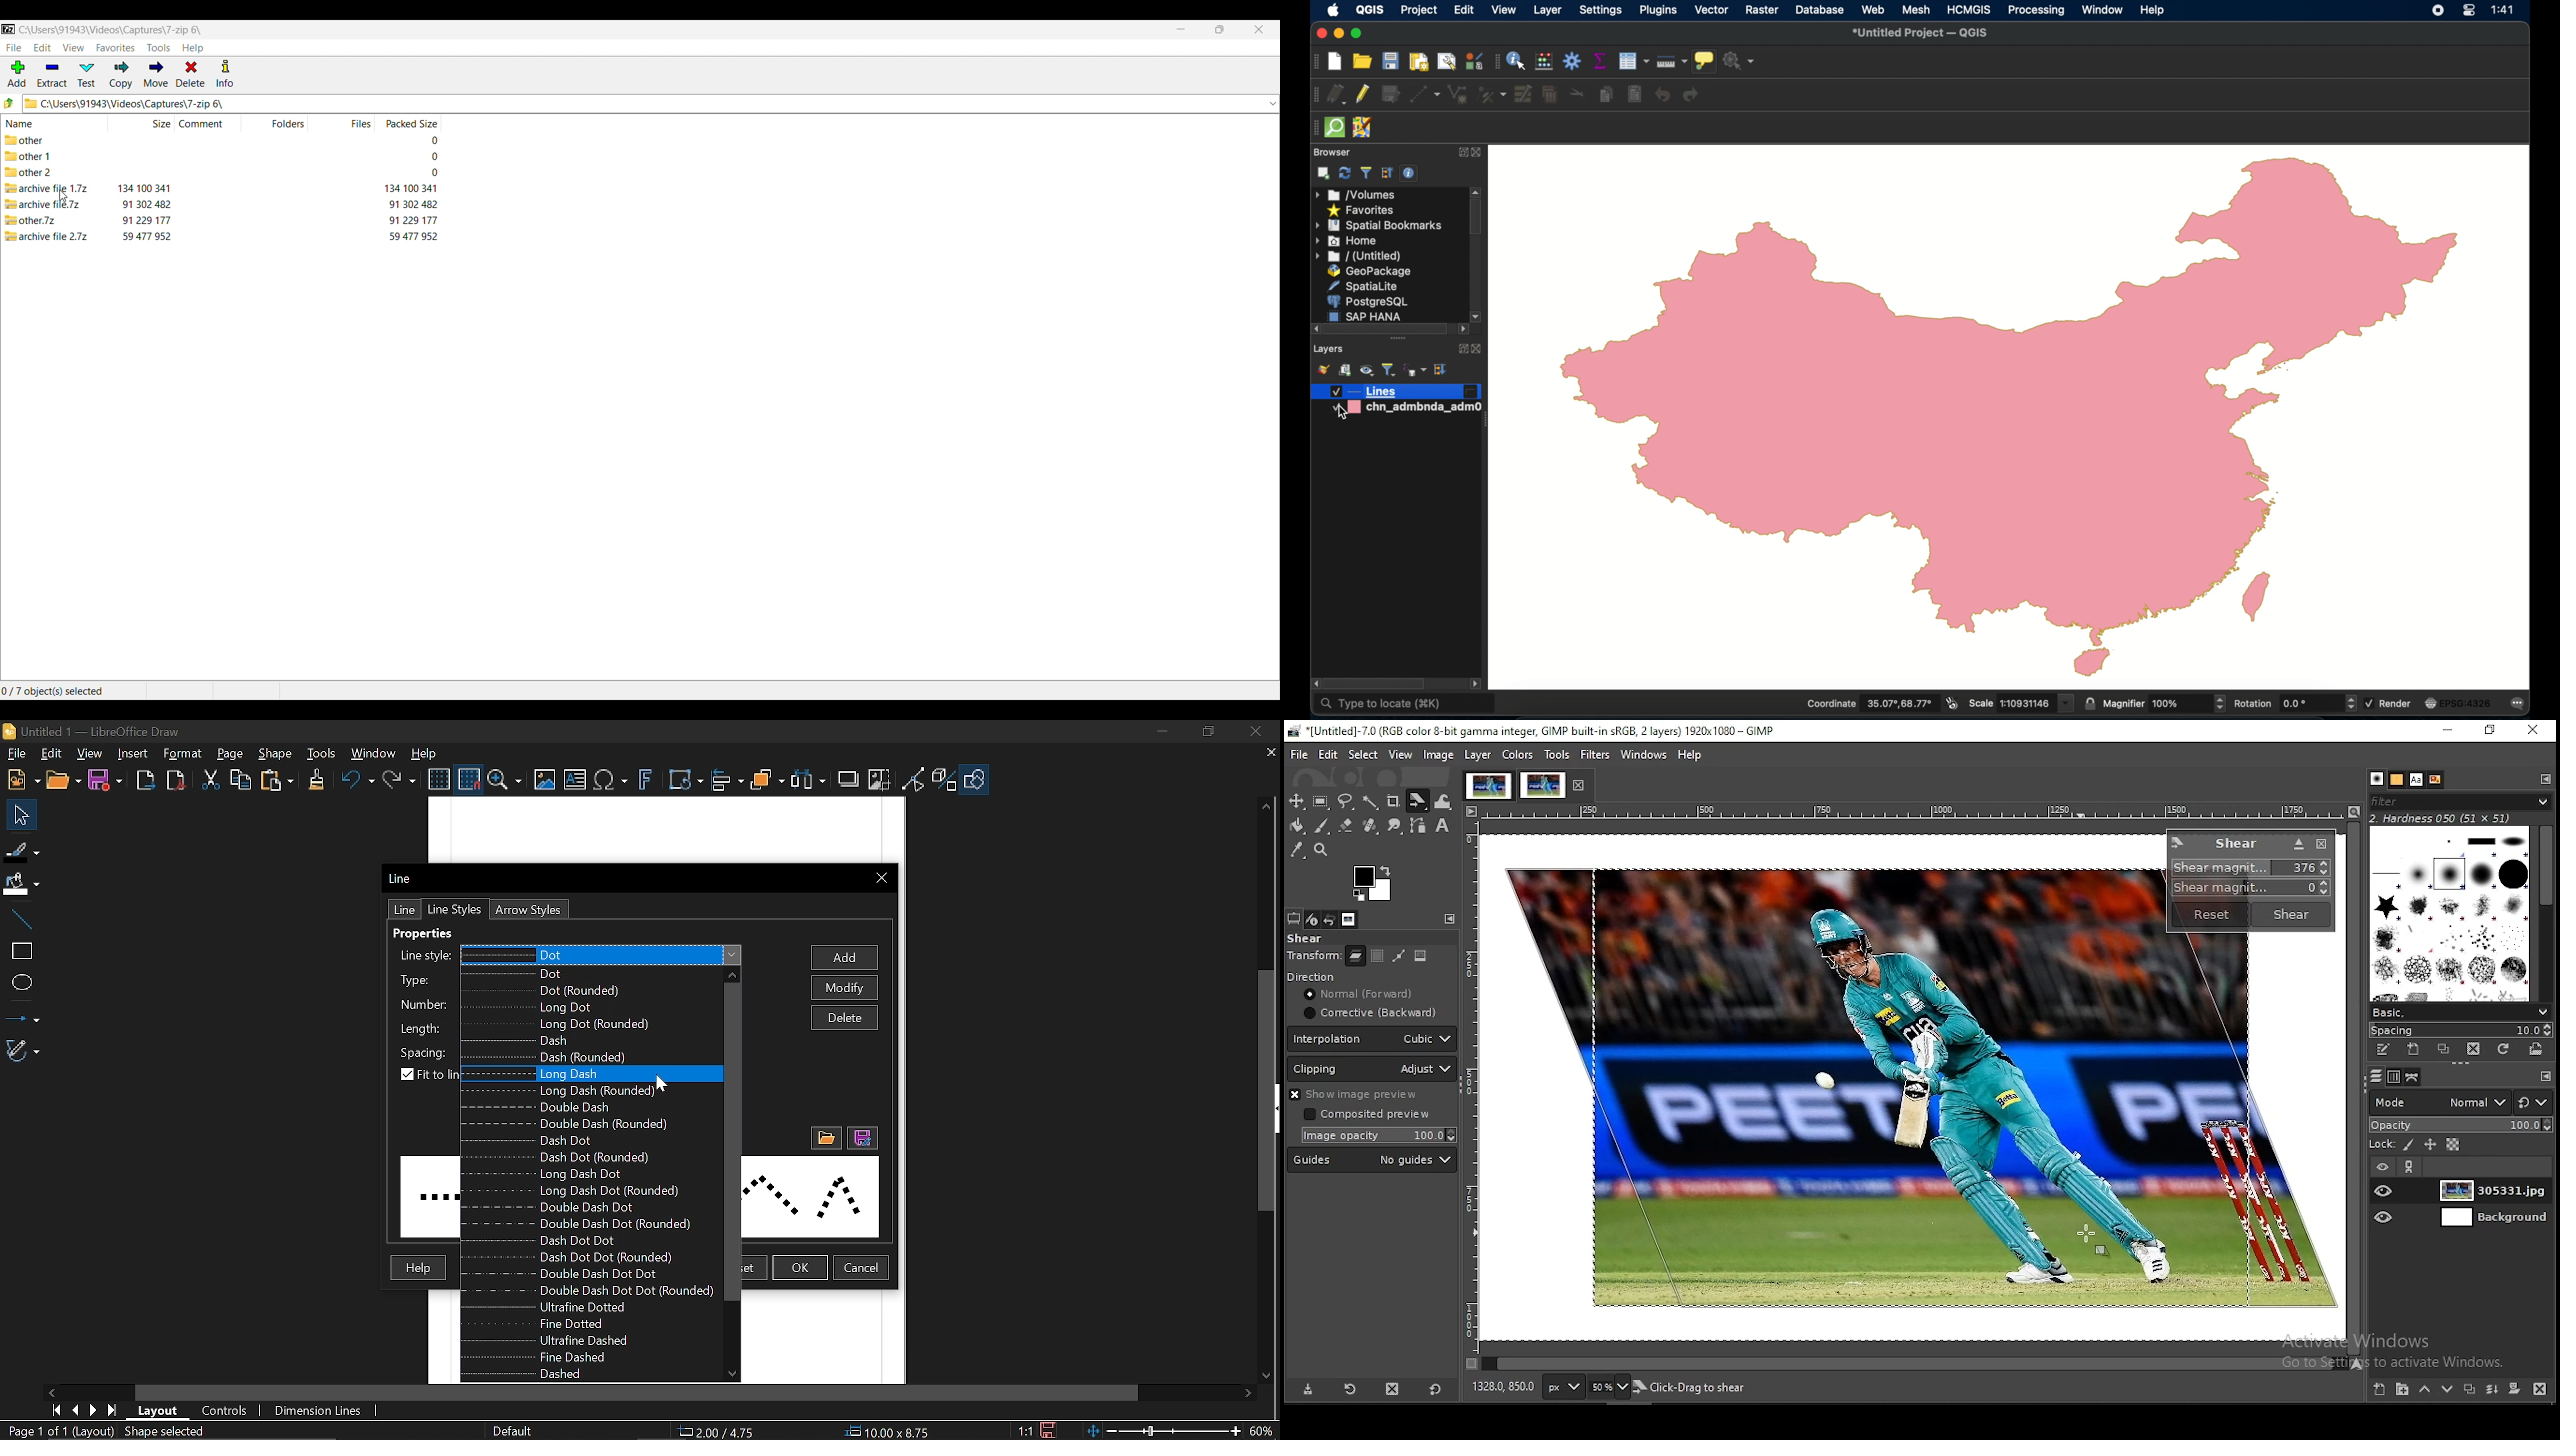  Describe the element at coordinates (1369, 10) in the screenshot. I see `QGIS` at that location.